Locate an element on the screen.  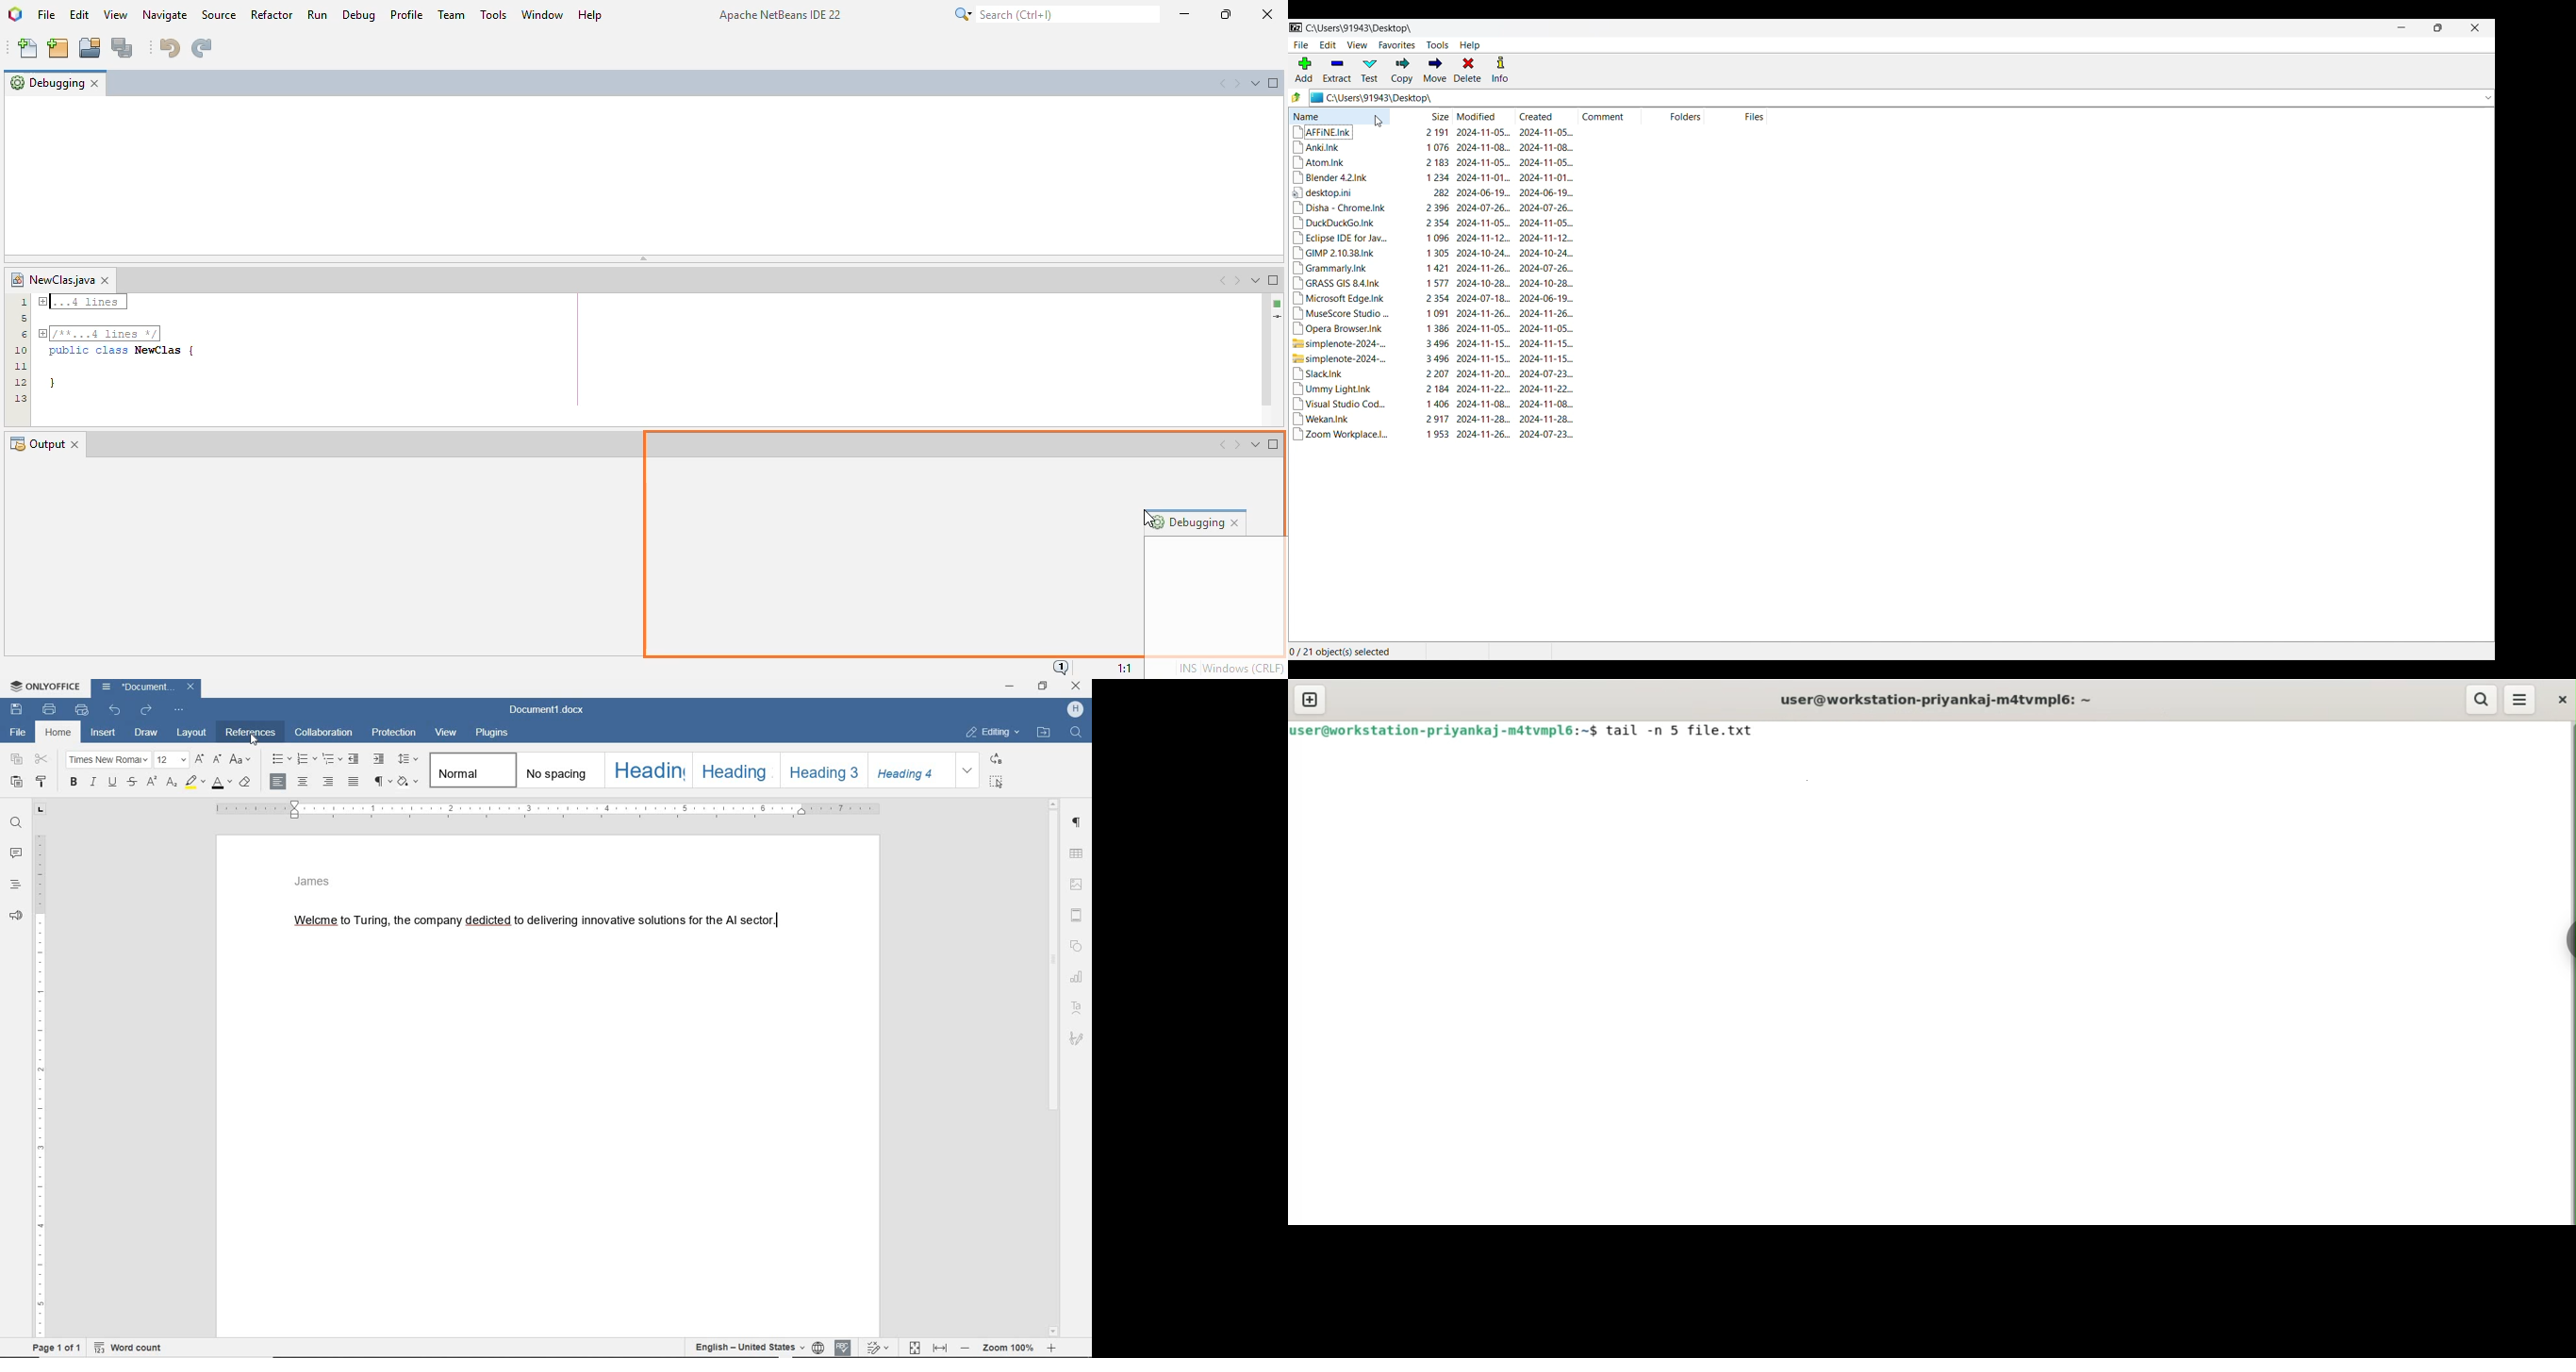
HEADER & FOOTERS is located at coordinates (1079, 913).